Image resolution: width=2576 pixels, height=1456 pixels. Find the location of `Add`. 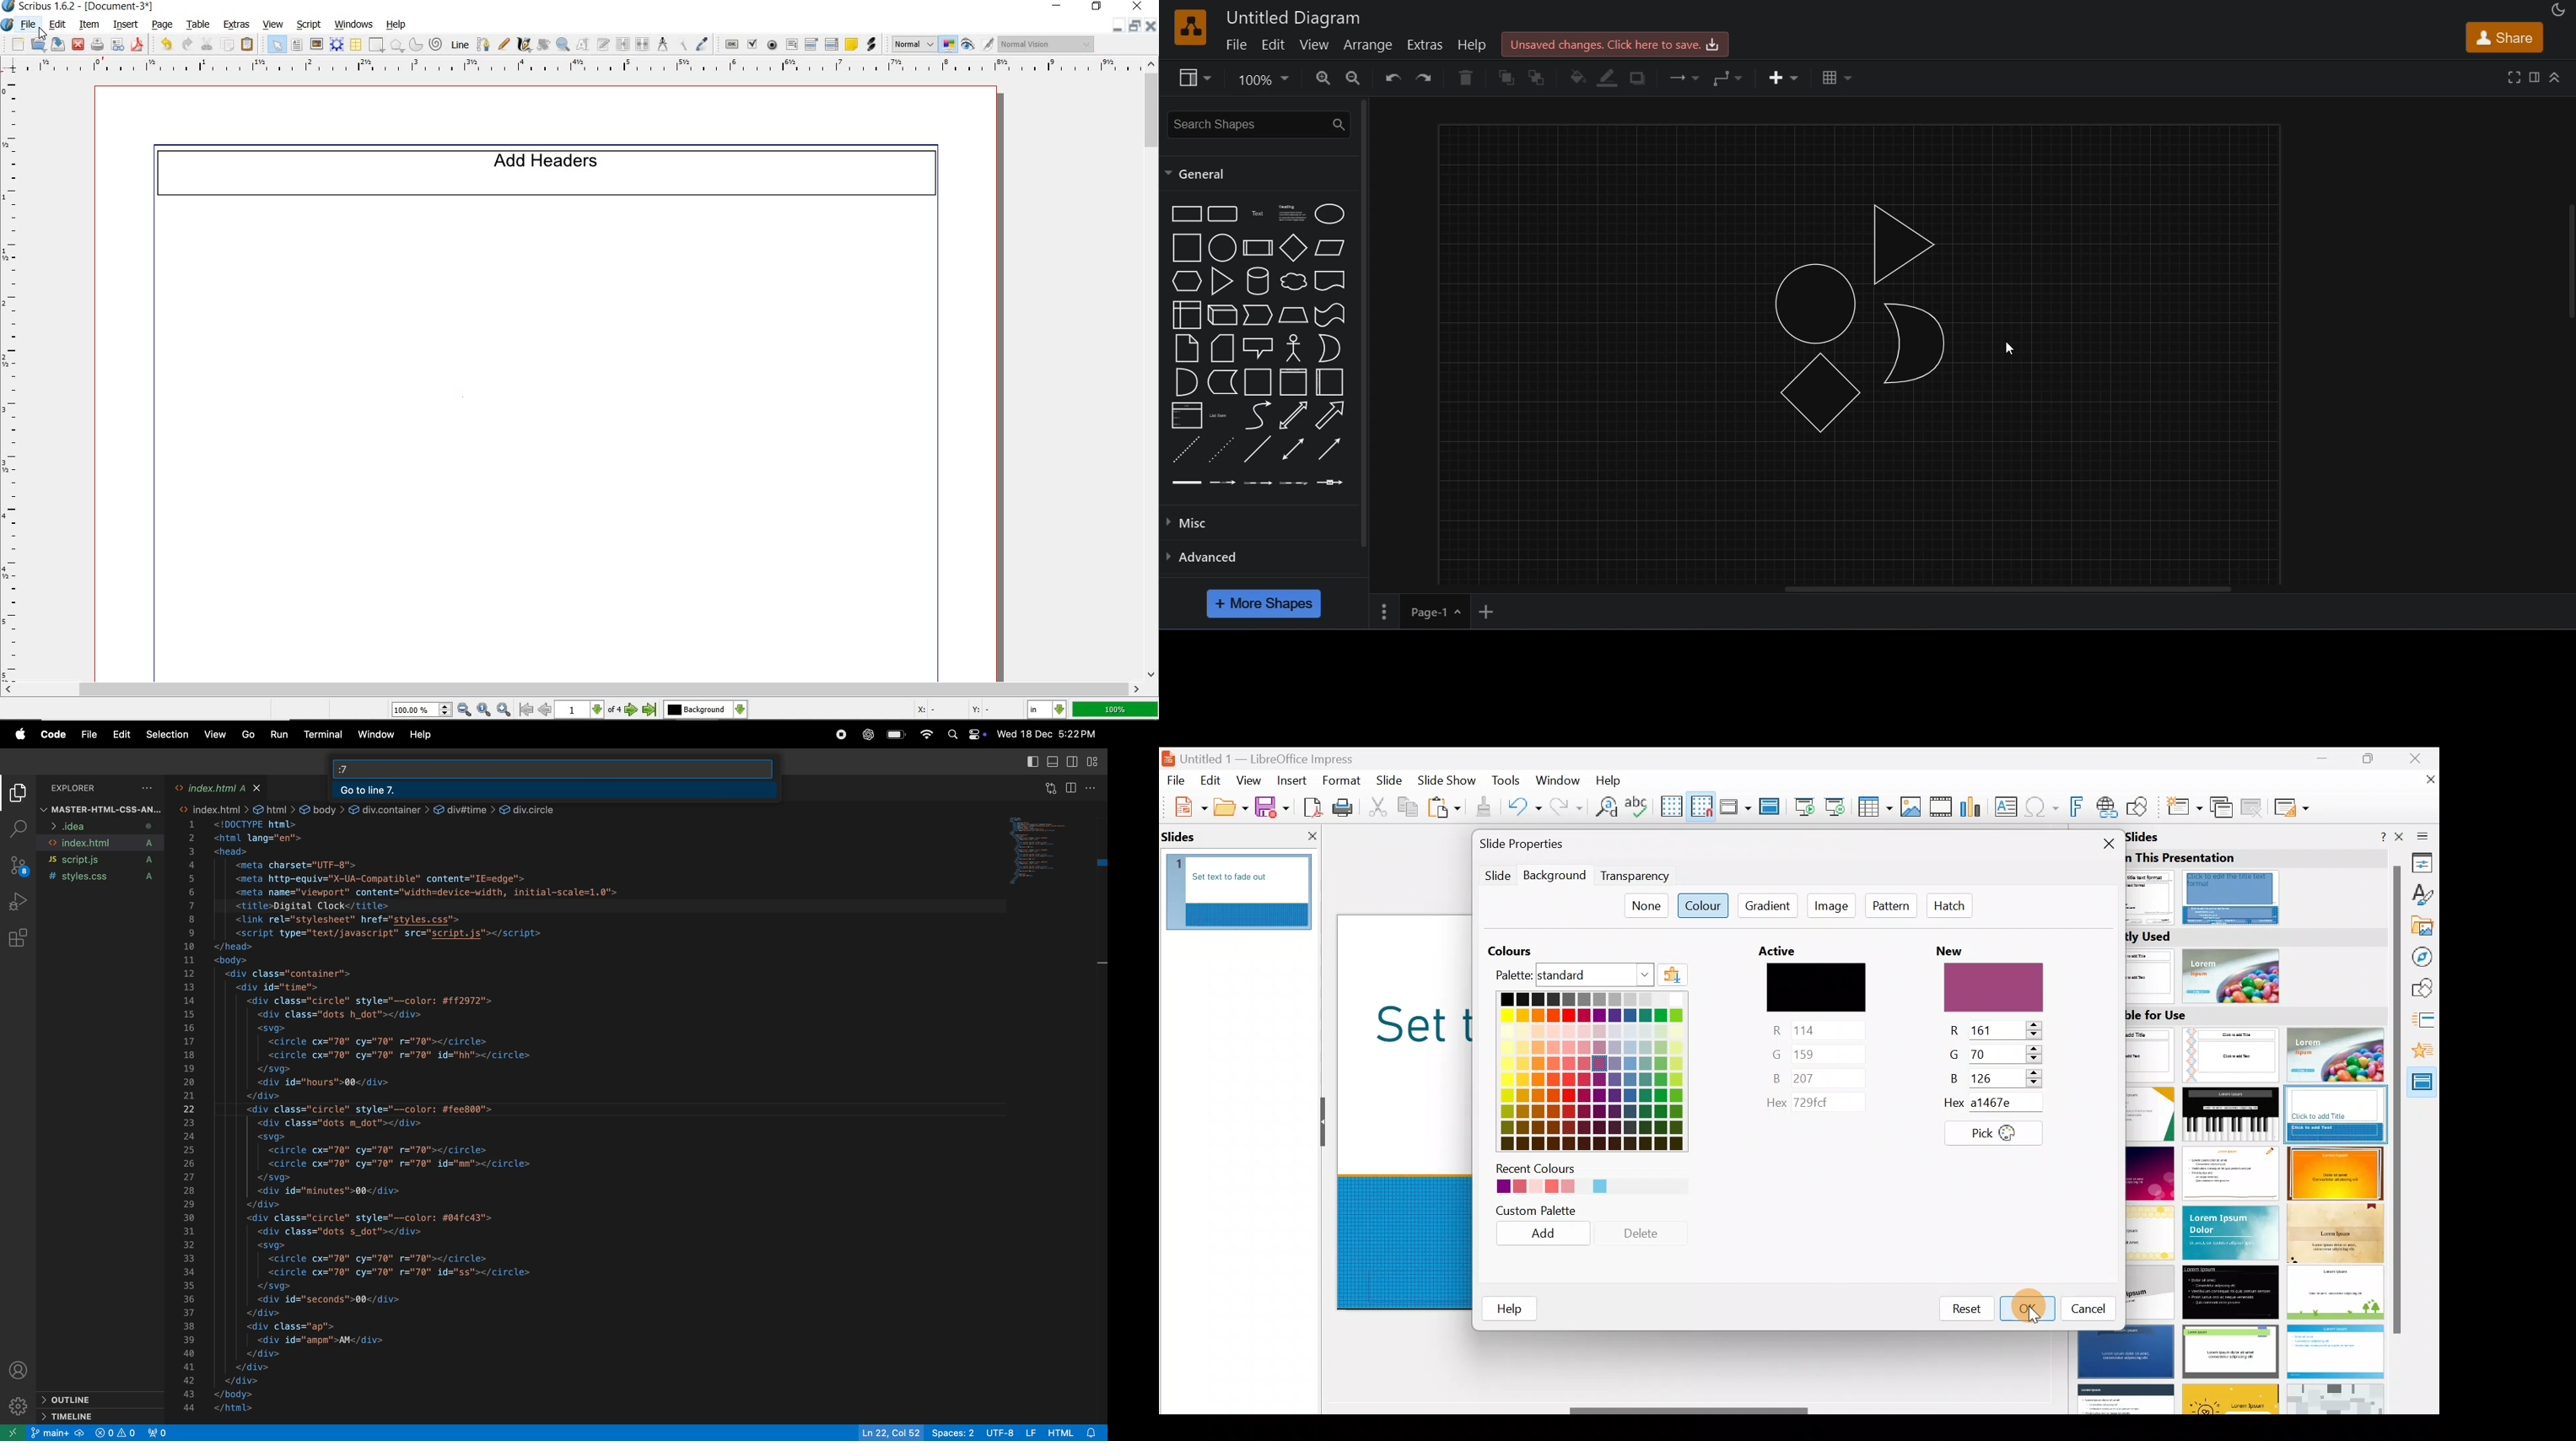

Add is located at coordinates (1550, 1238).